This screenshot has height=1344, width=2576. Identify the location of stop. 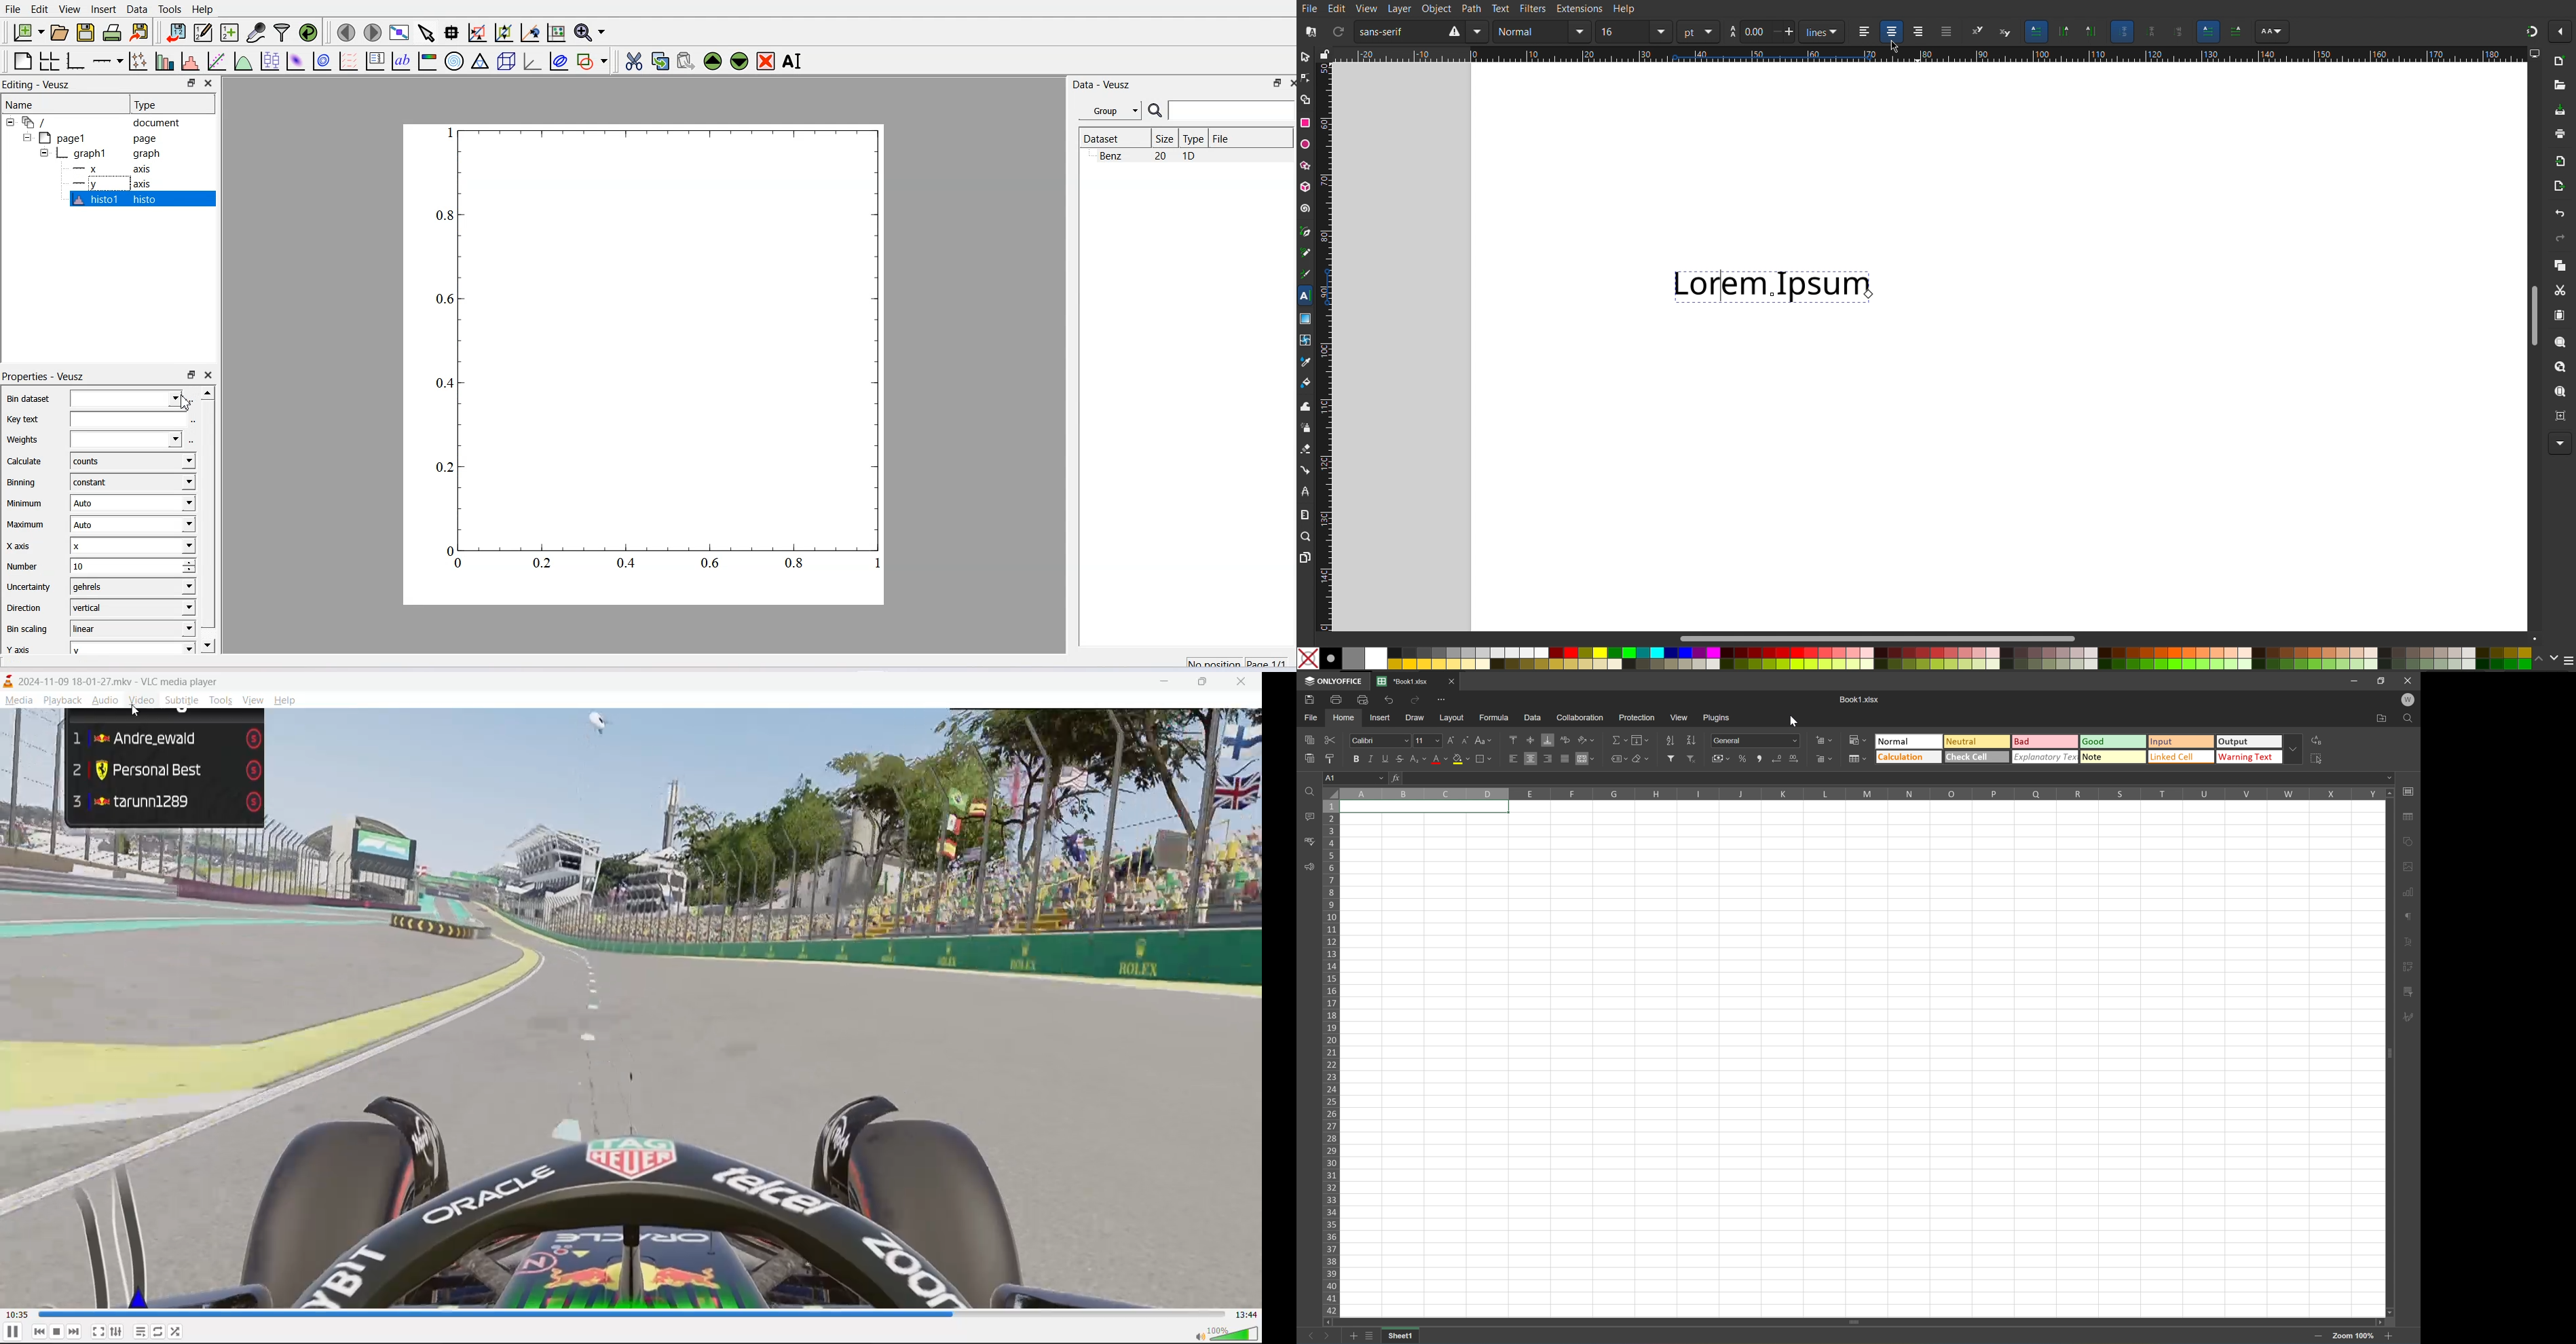
(57, 1332).